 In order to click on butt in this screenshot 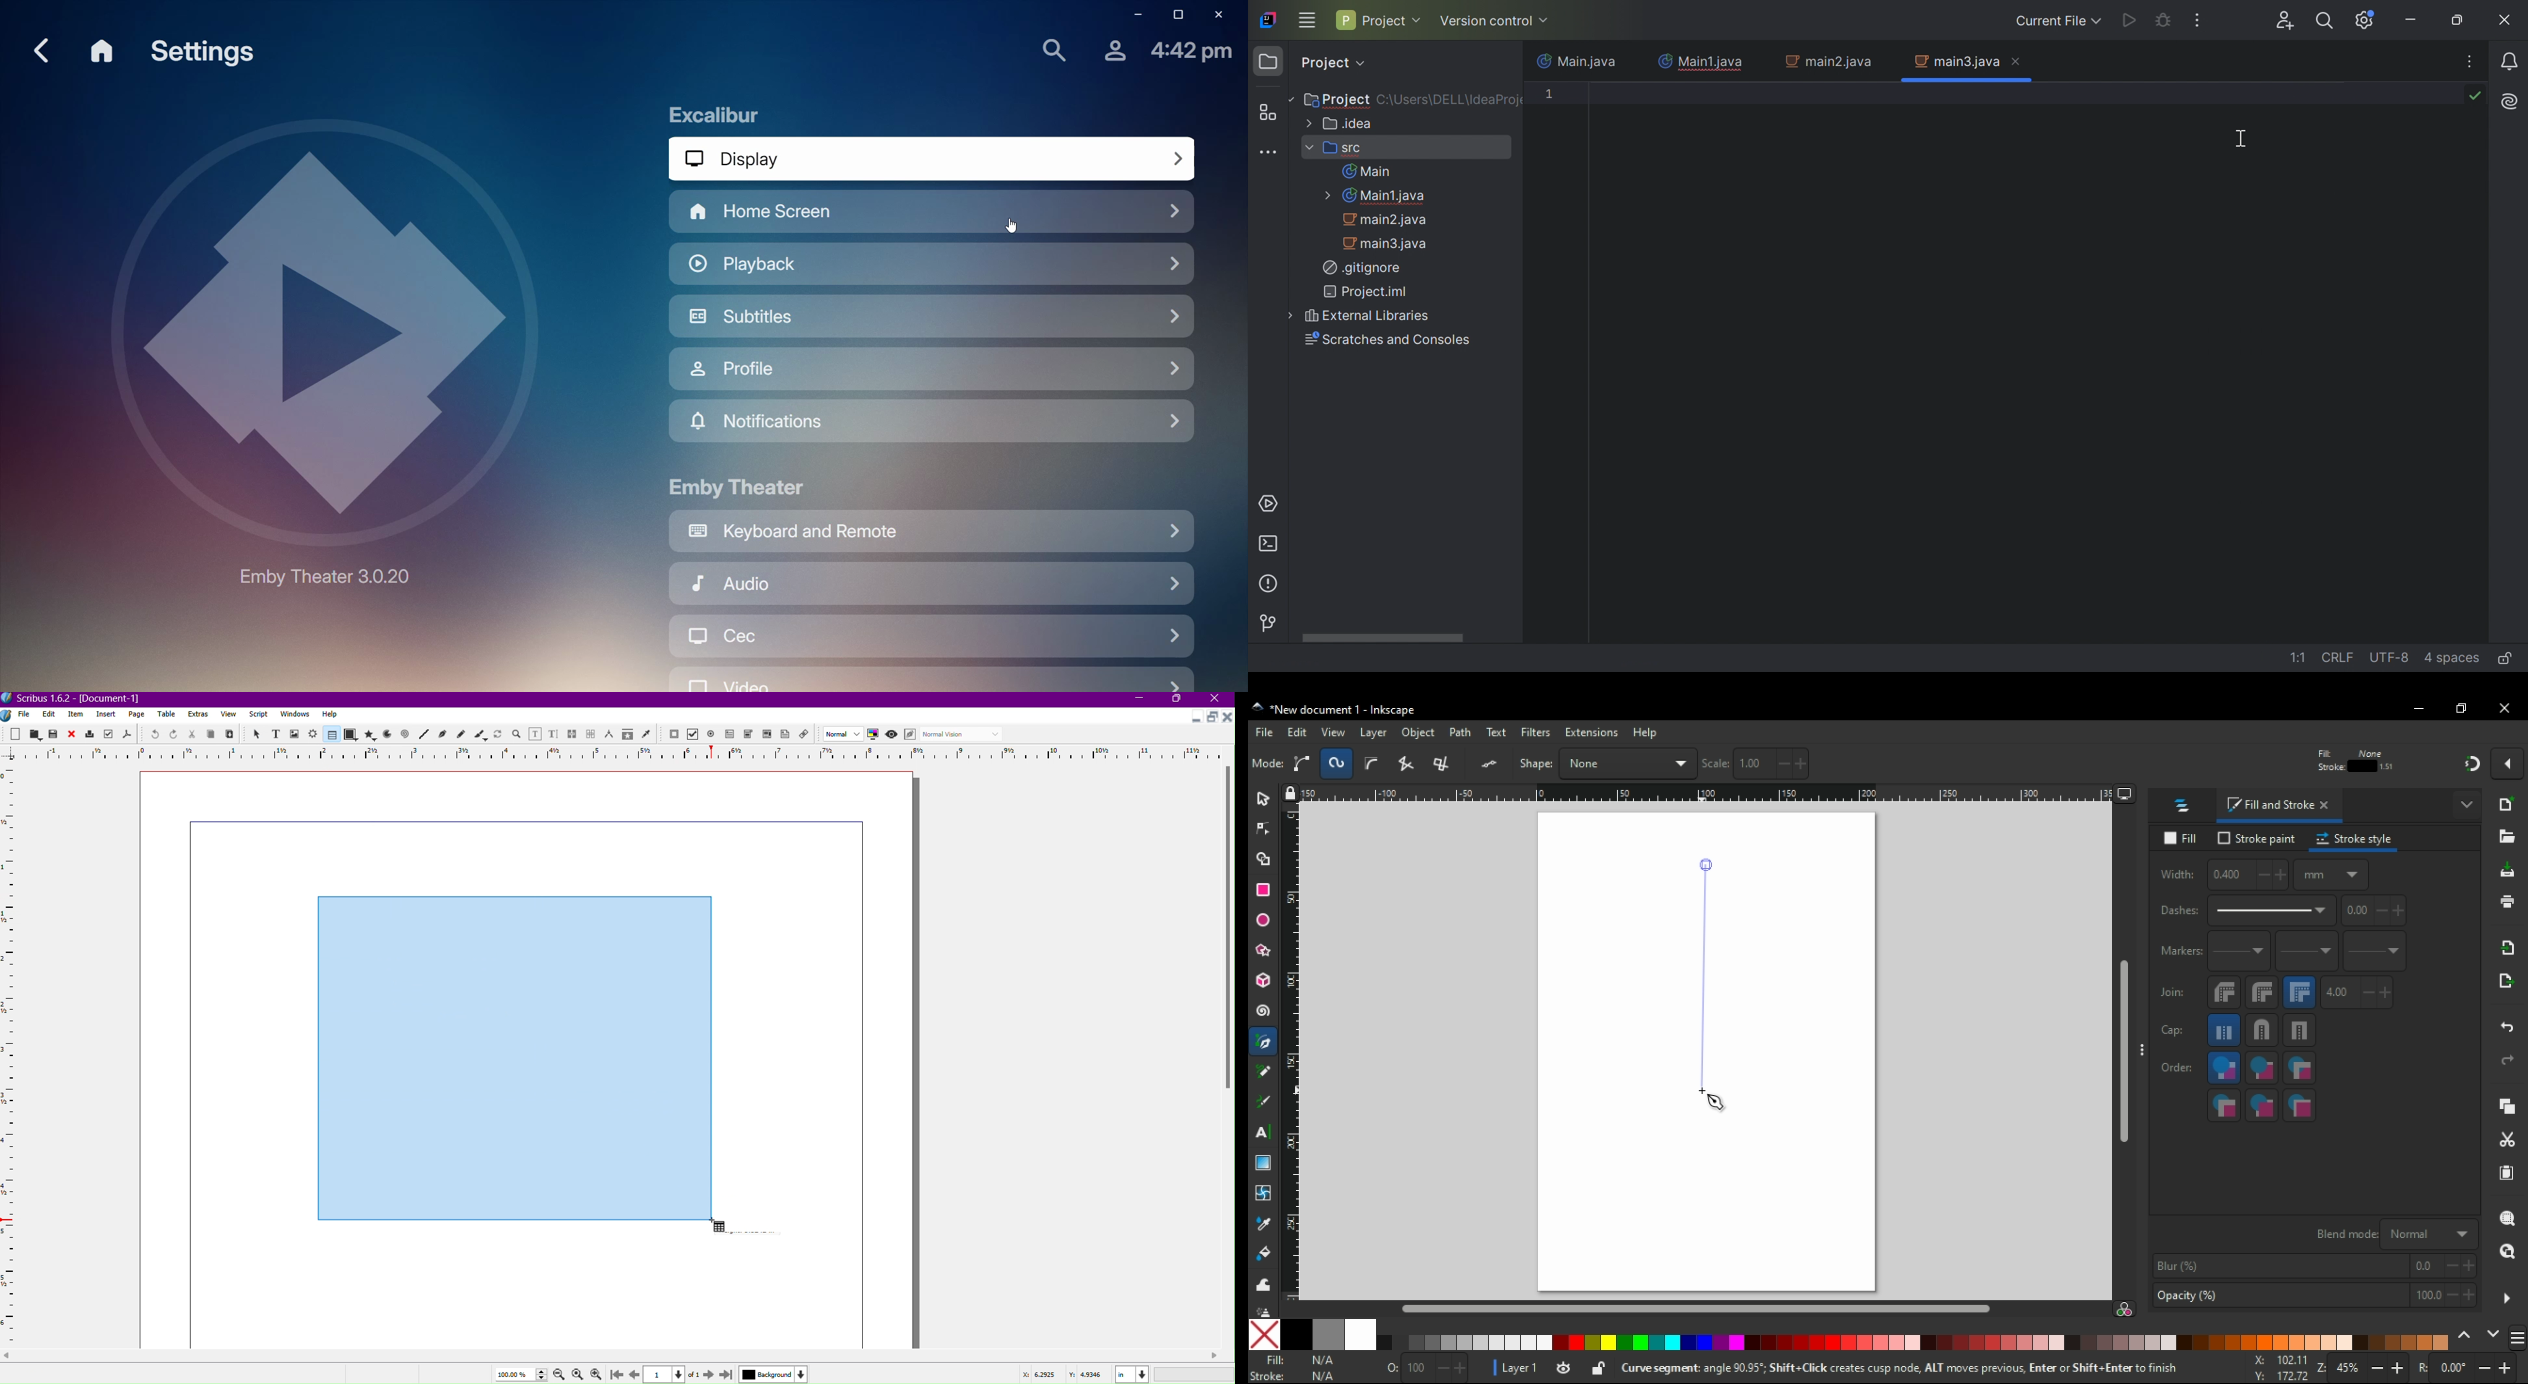, I will do `click(2225, 1030)`.